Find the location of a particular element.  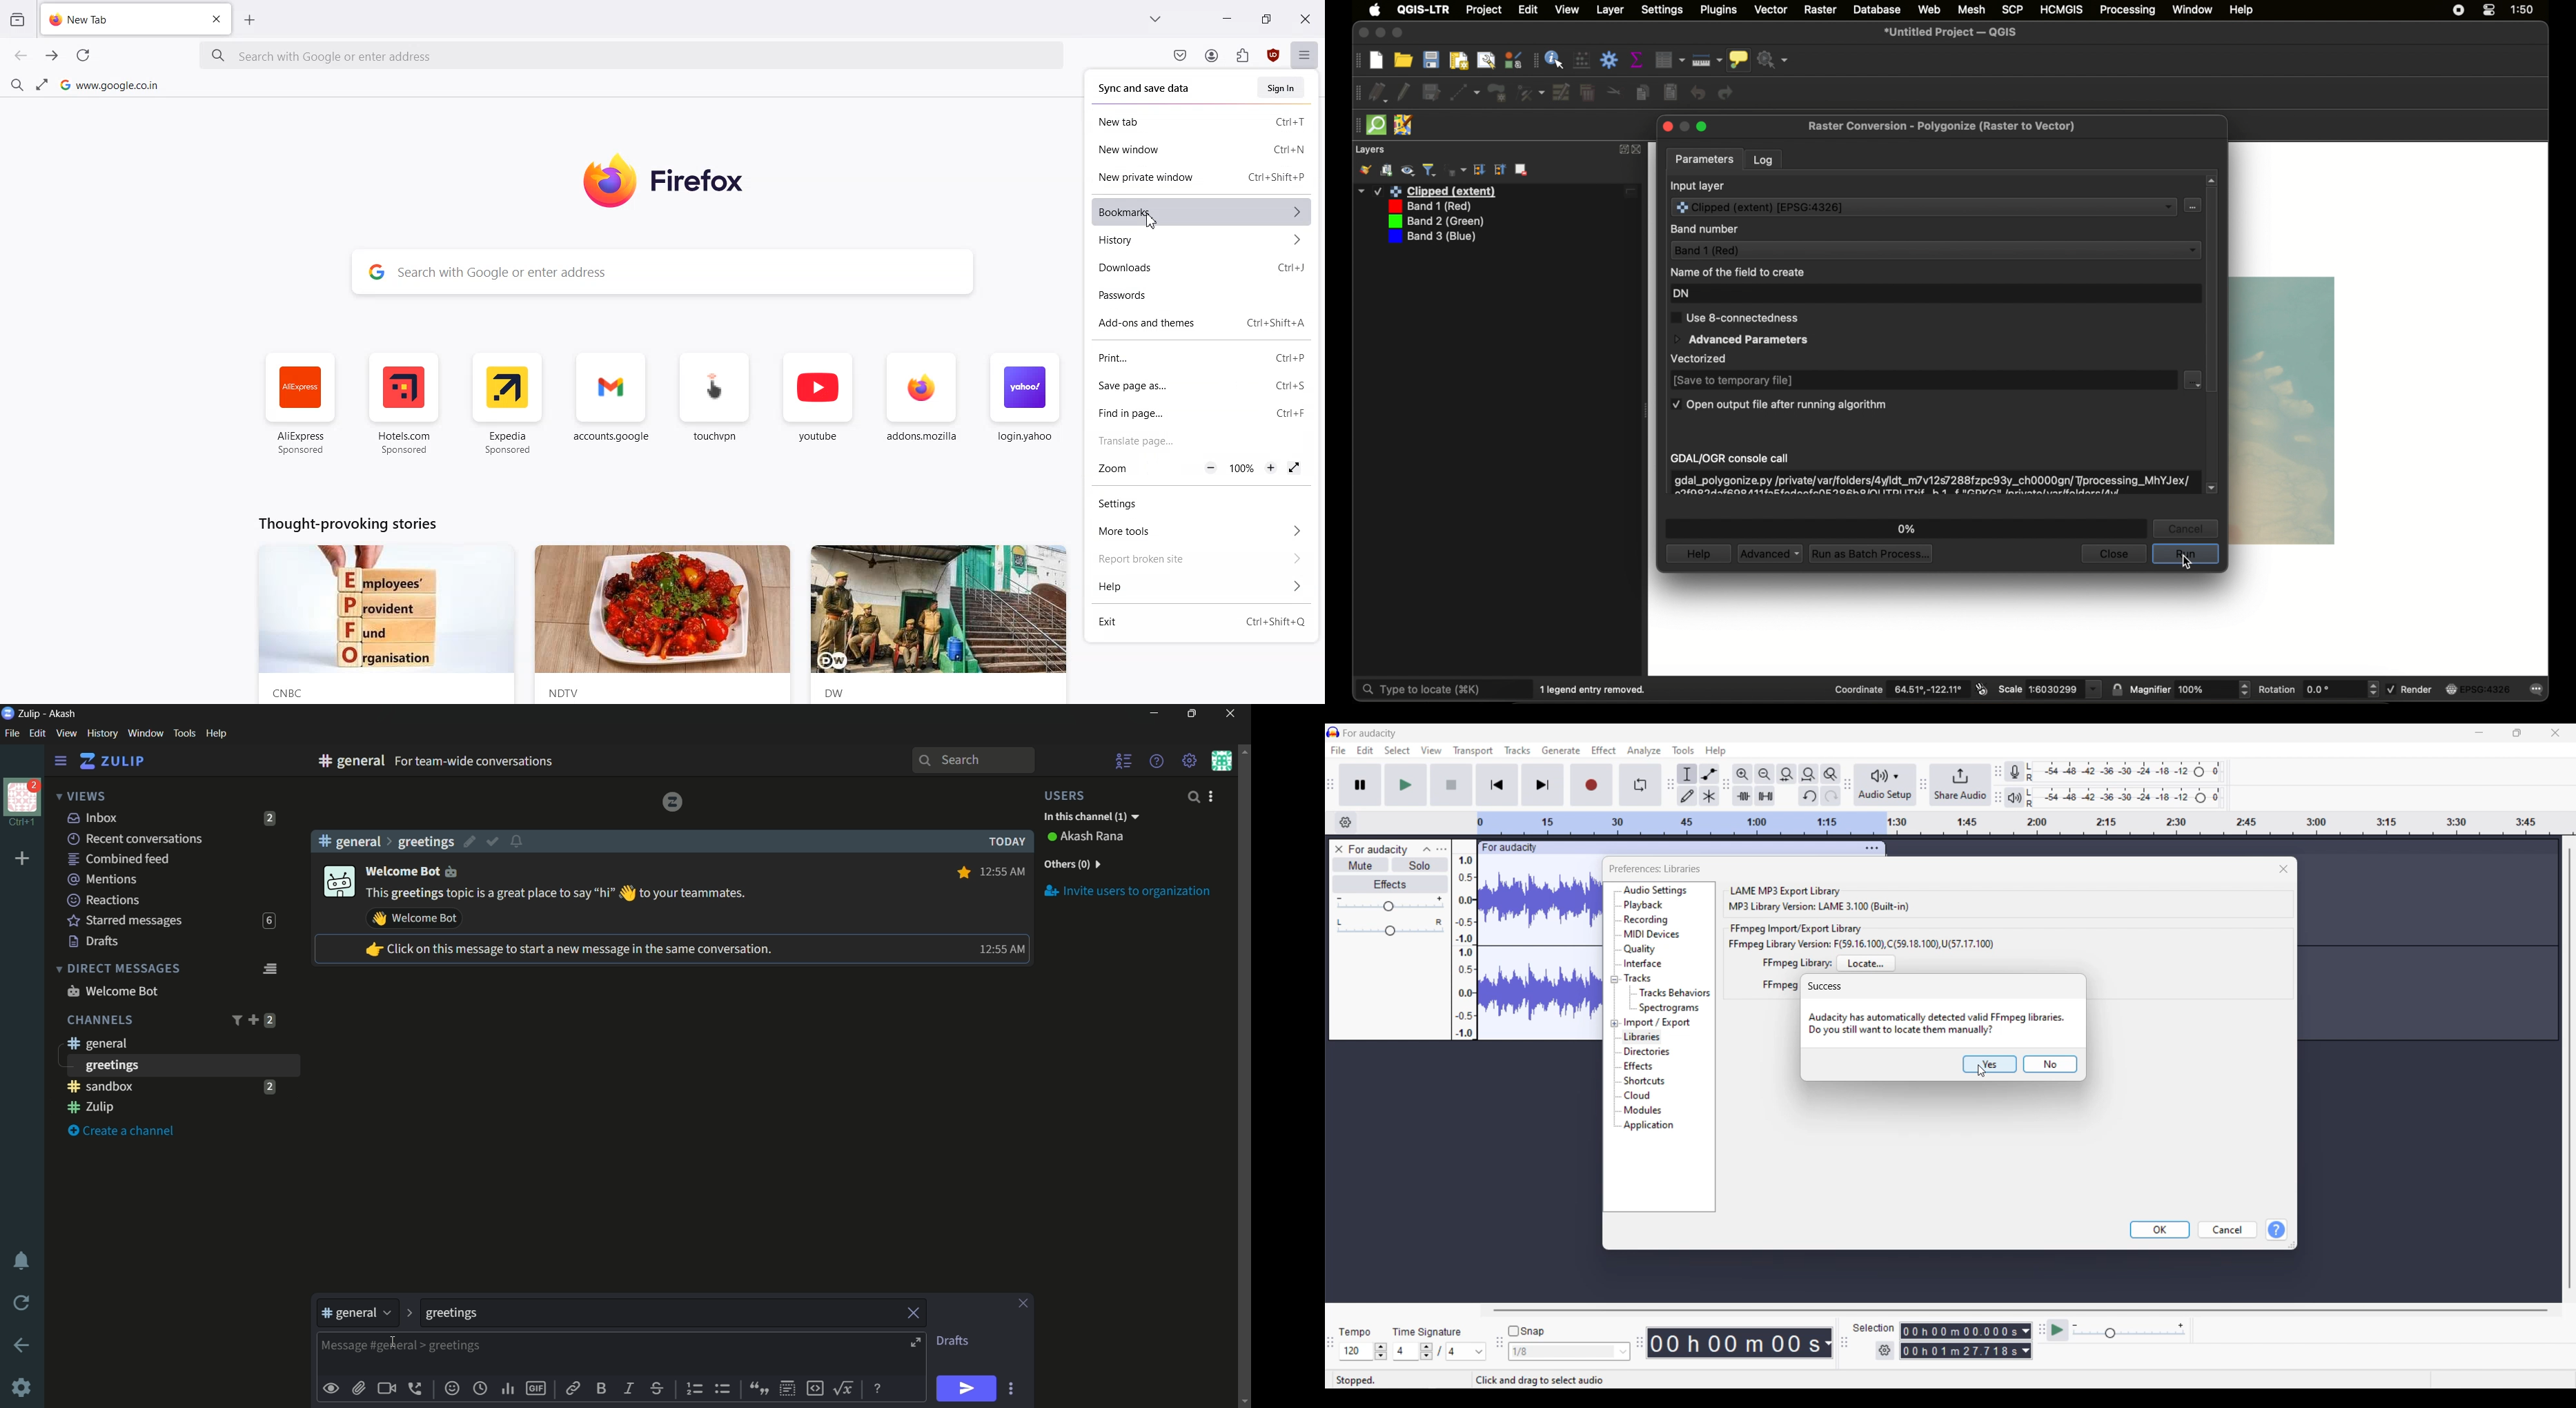

inbox is located at coordinates (93, 817).